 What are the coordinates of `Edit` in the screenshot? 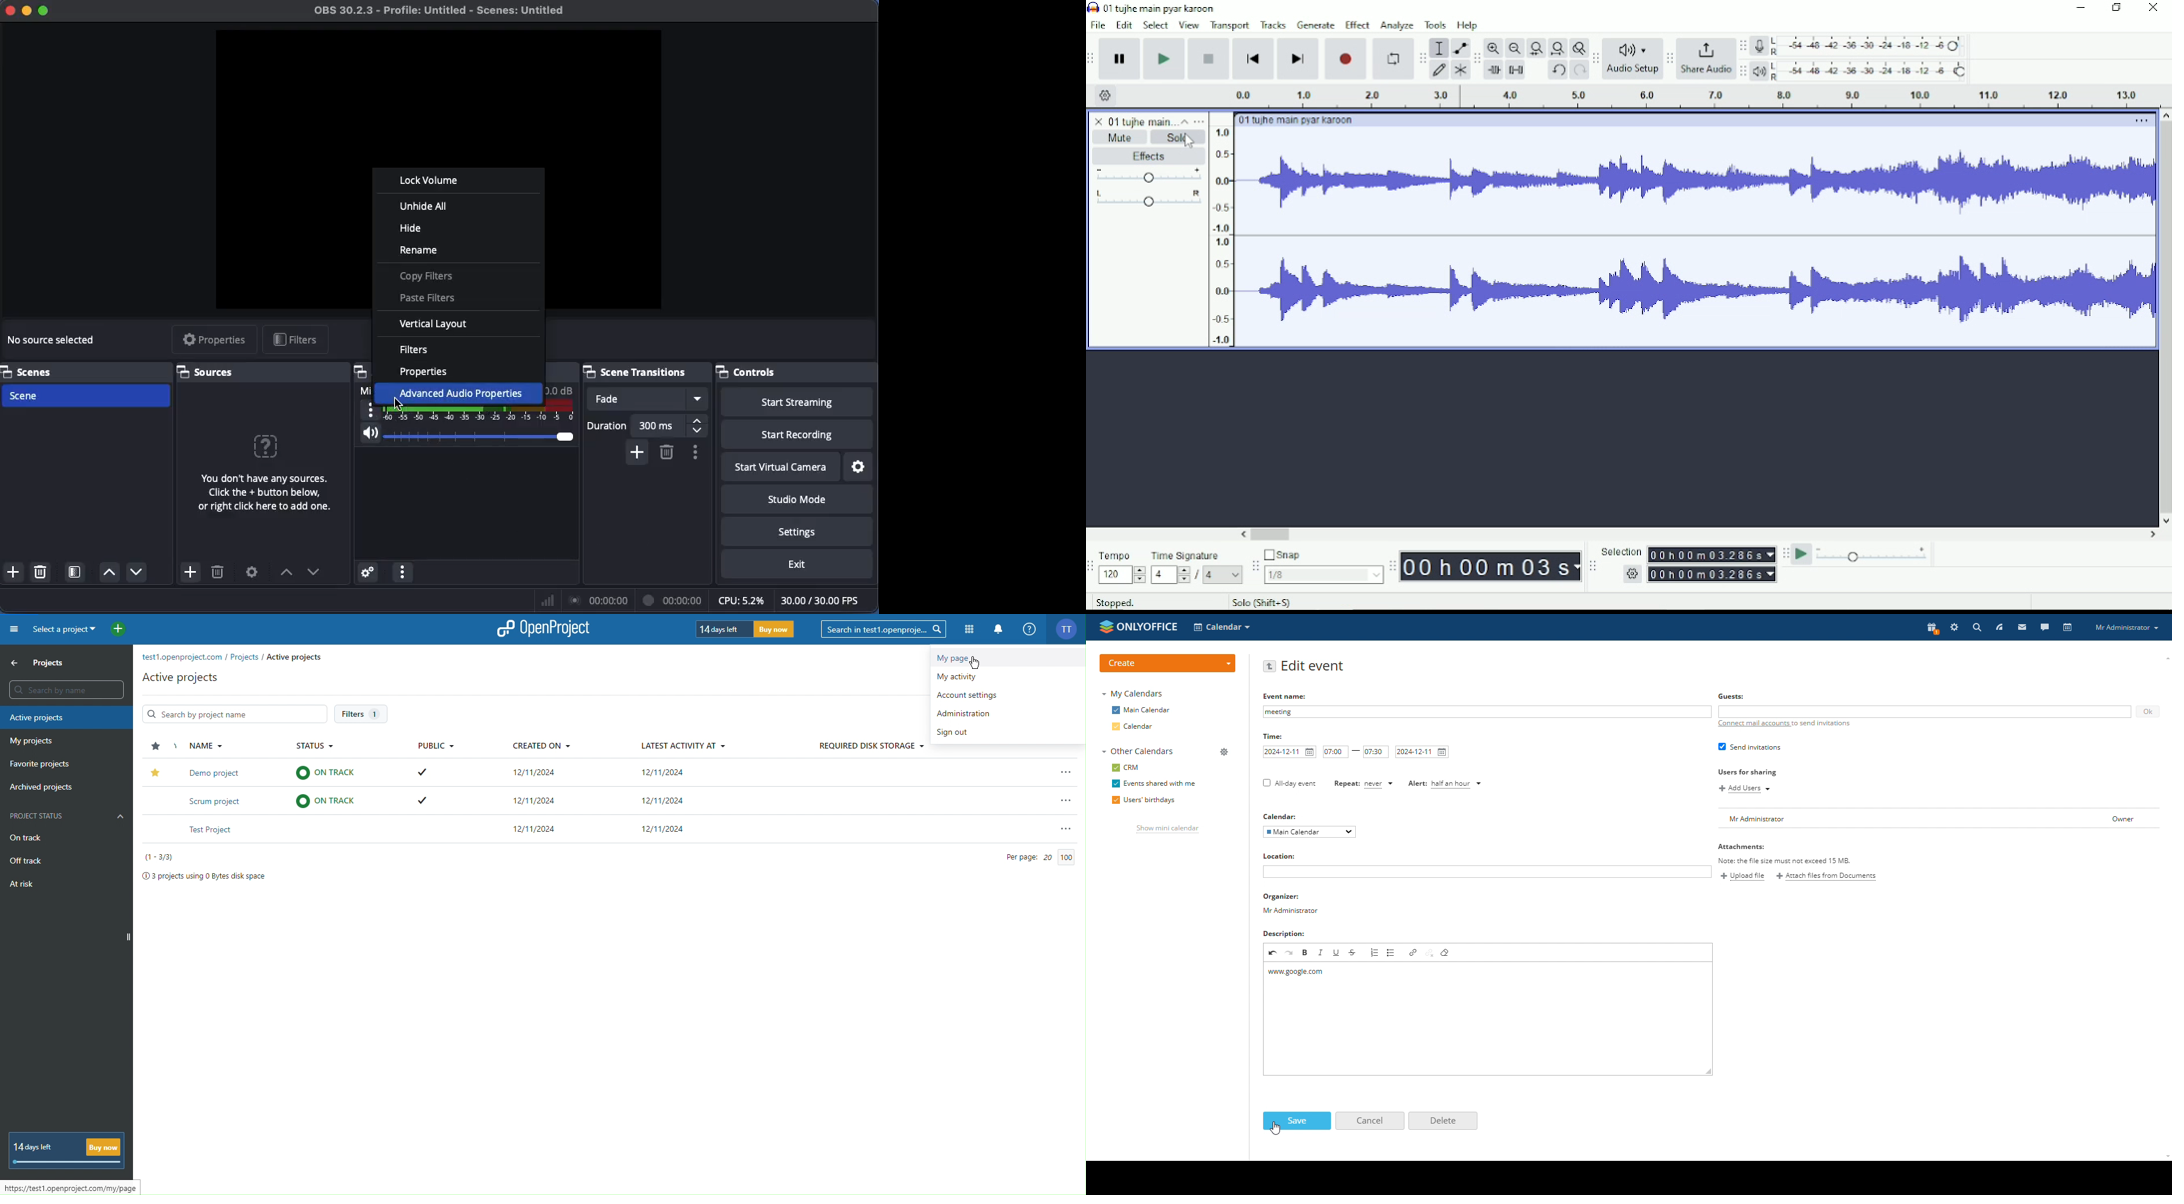 It's located at (1123, 26).